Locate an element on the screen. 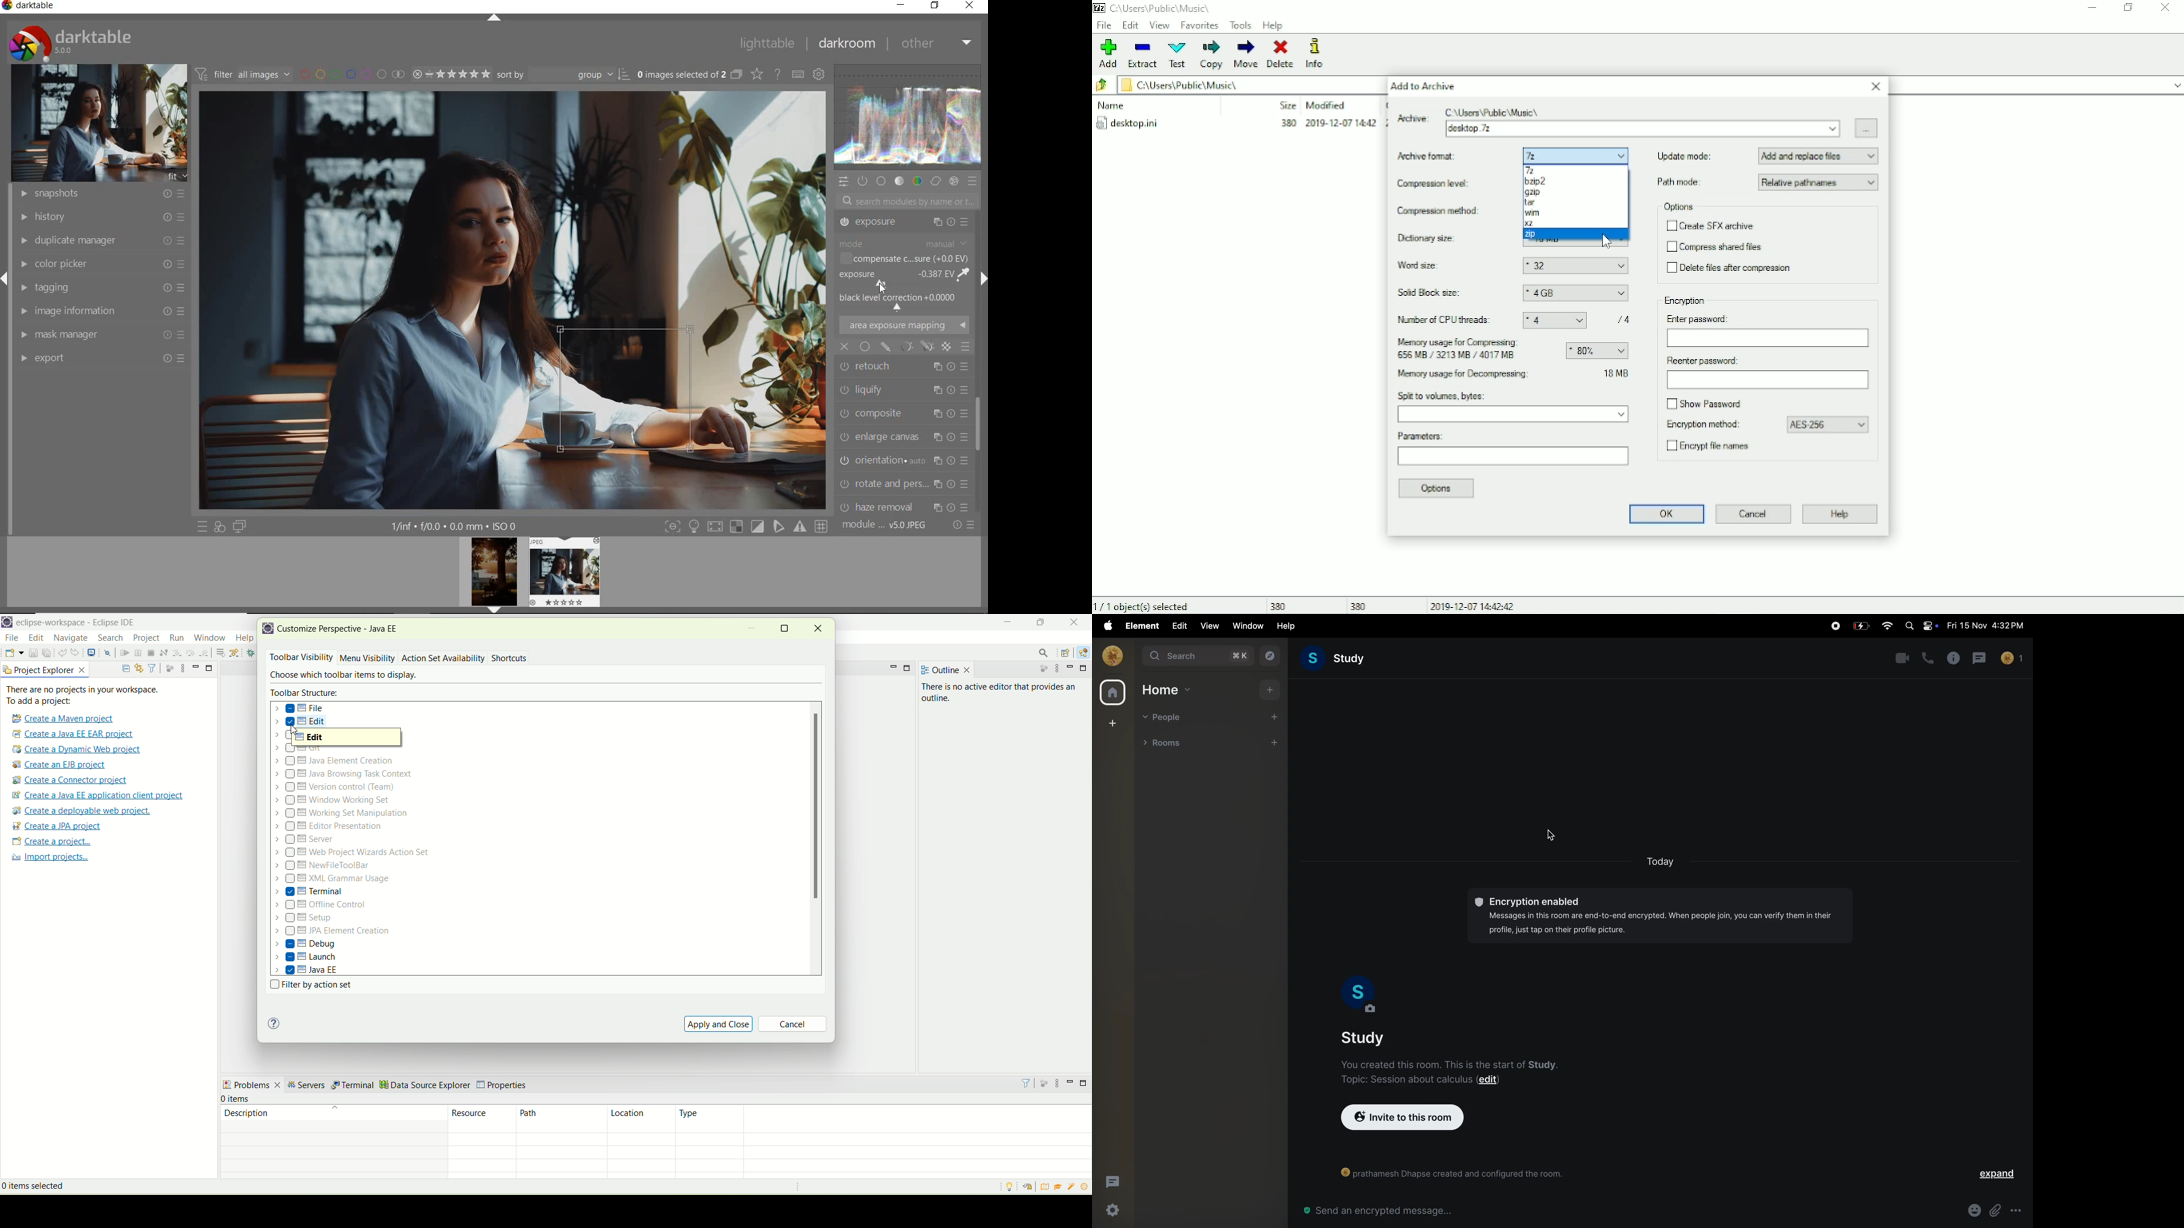 The width and height of the screenshot is (2184, 1232). maximize is located at coordinates (785, 627).